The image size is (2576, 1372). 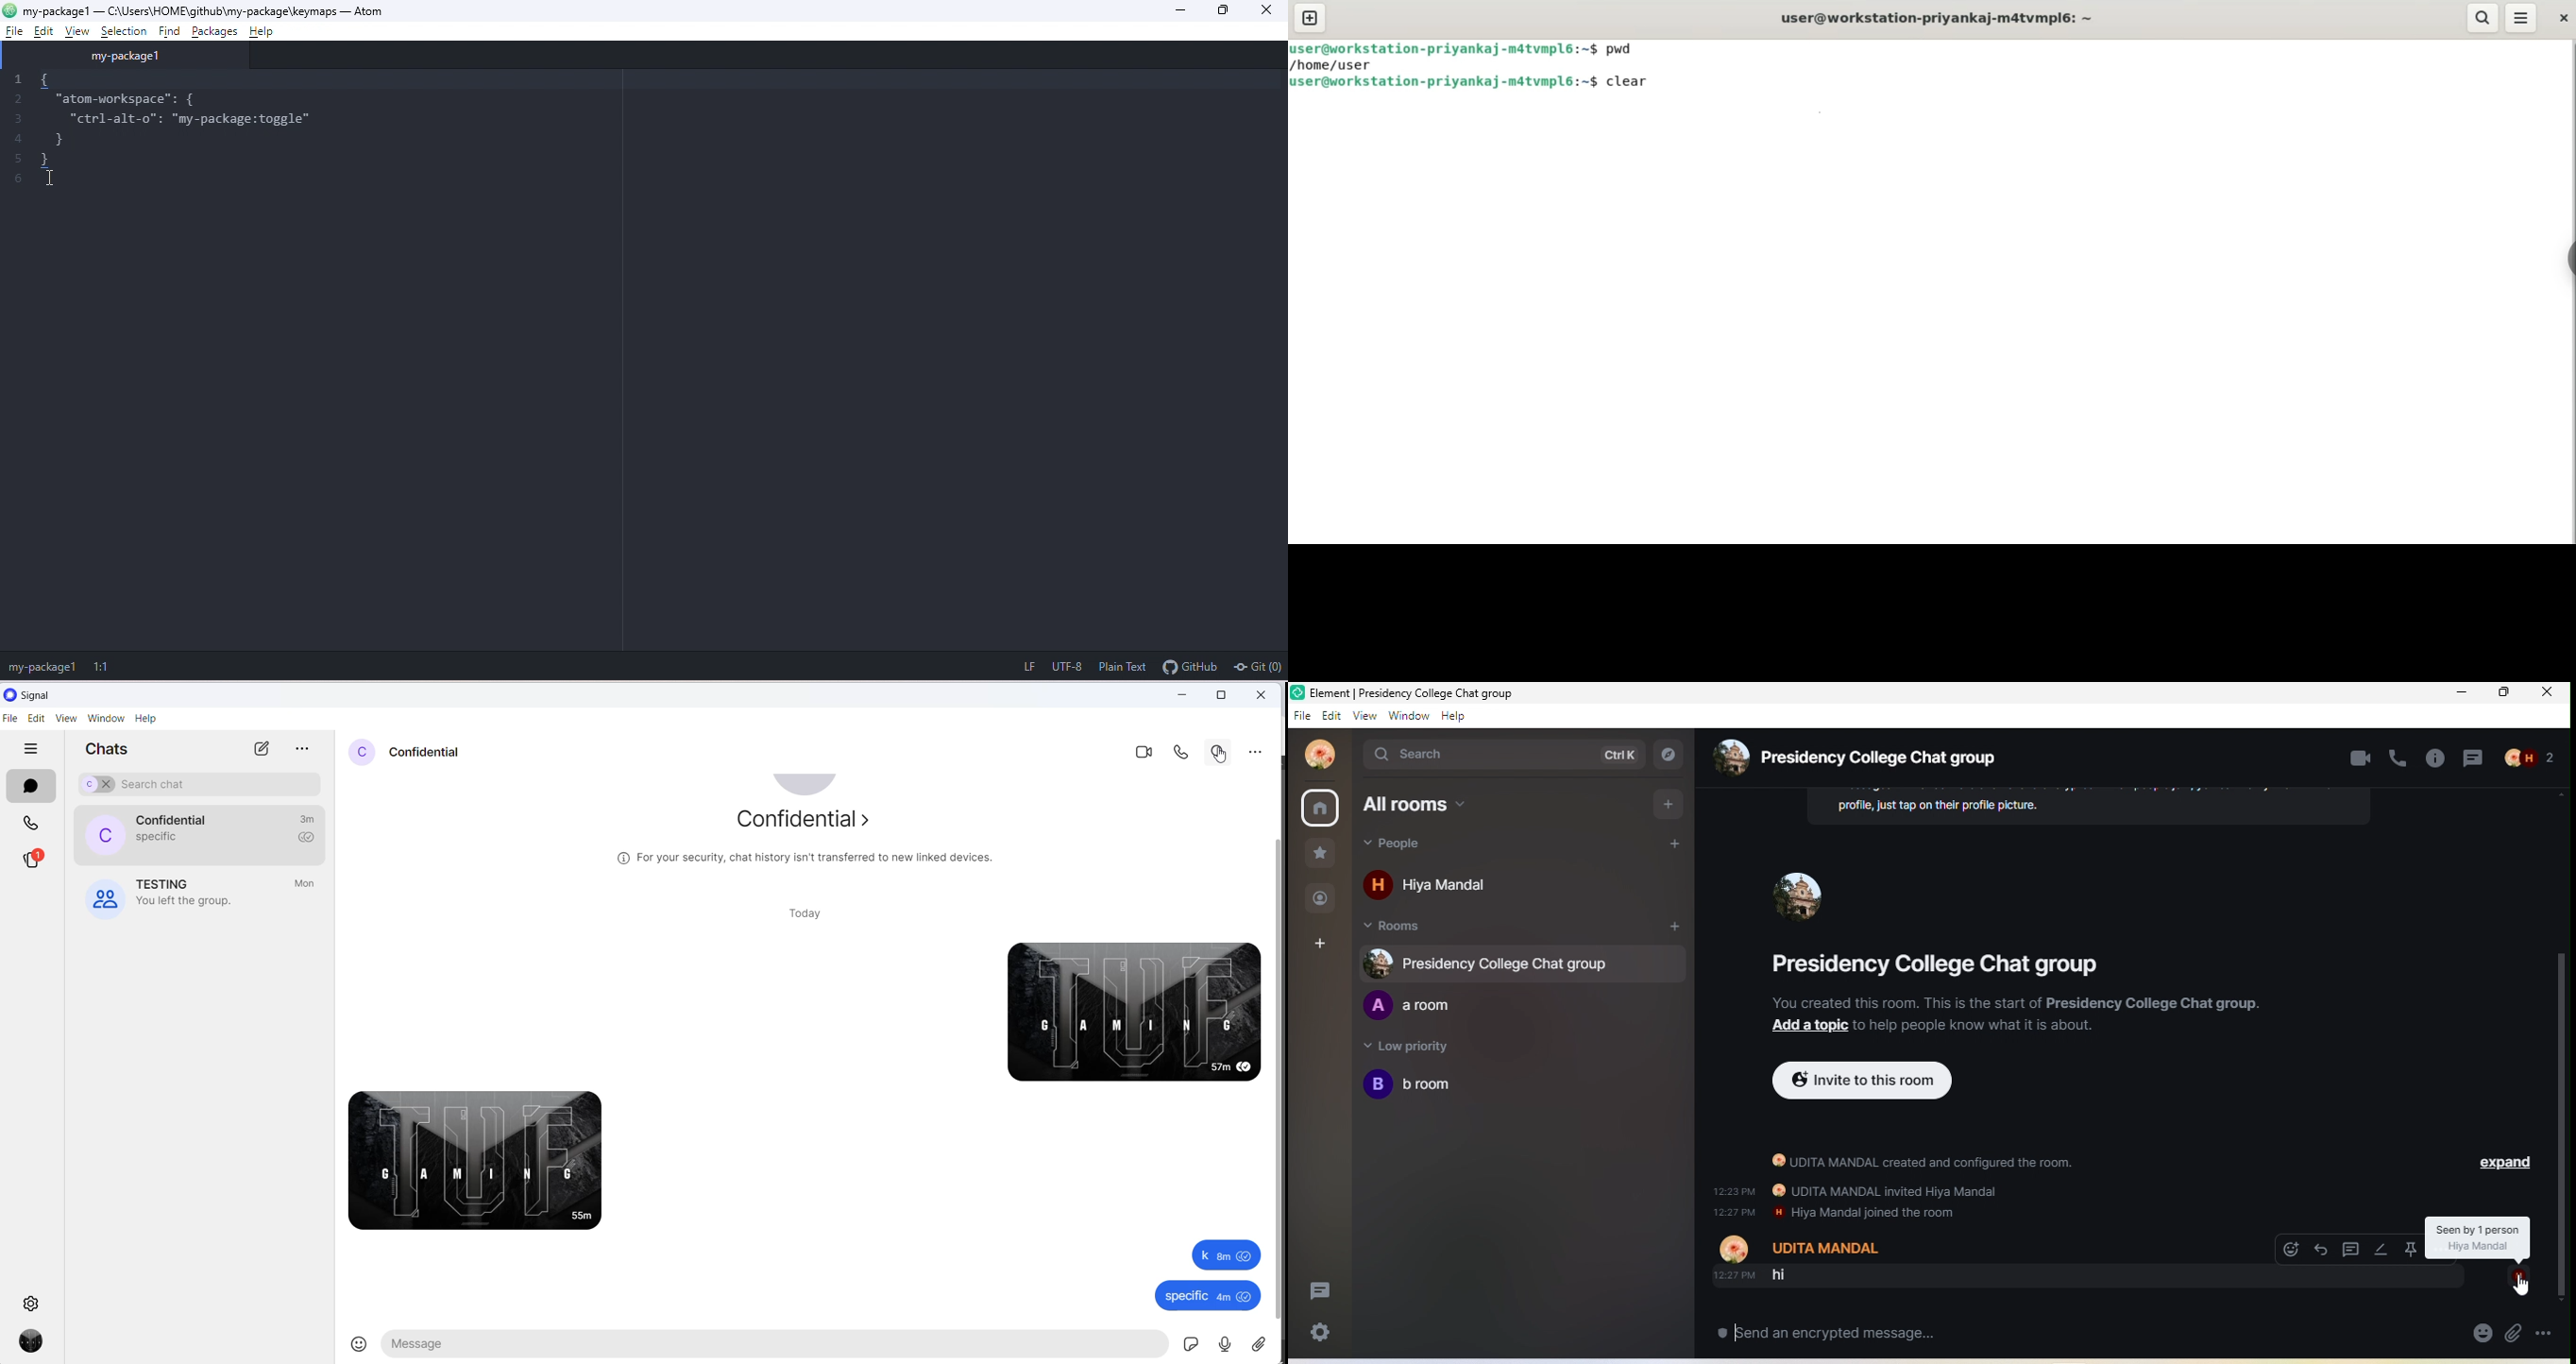 What do you see at coordinates (306, 885) in the screenshot?
I see `last active` at bounding box center [306, 885].